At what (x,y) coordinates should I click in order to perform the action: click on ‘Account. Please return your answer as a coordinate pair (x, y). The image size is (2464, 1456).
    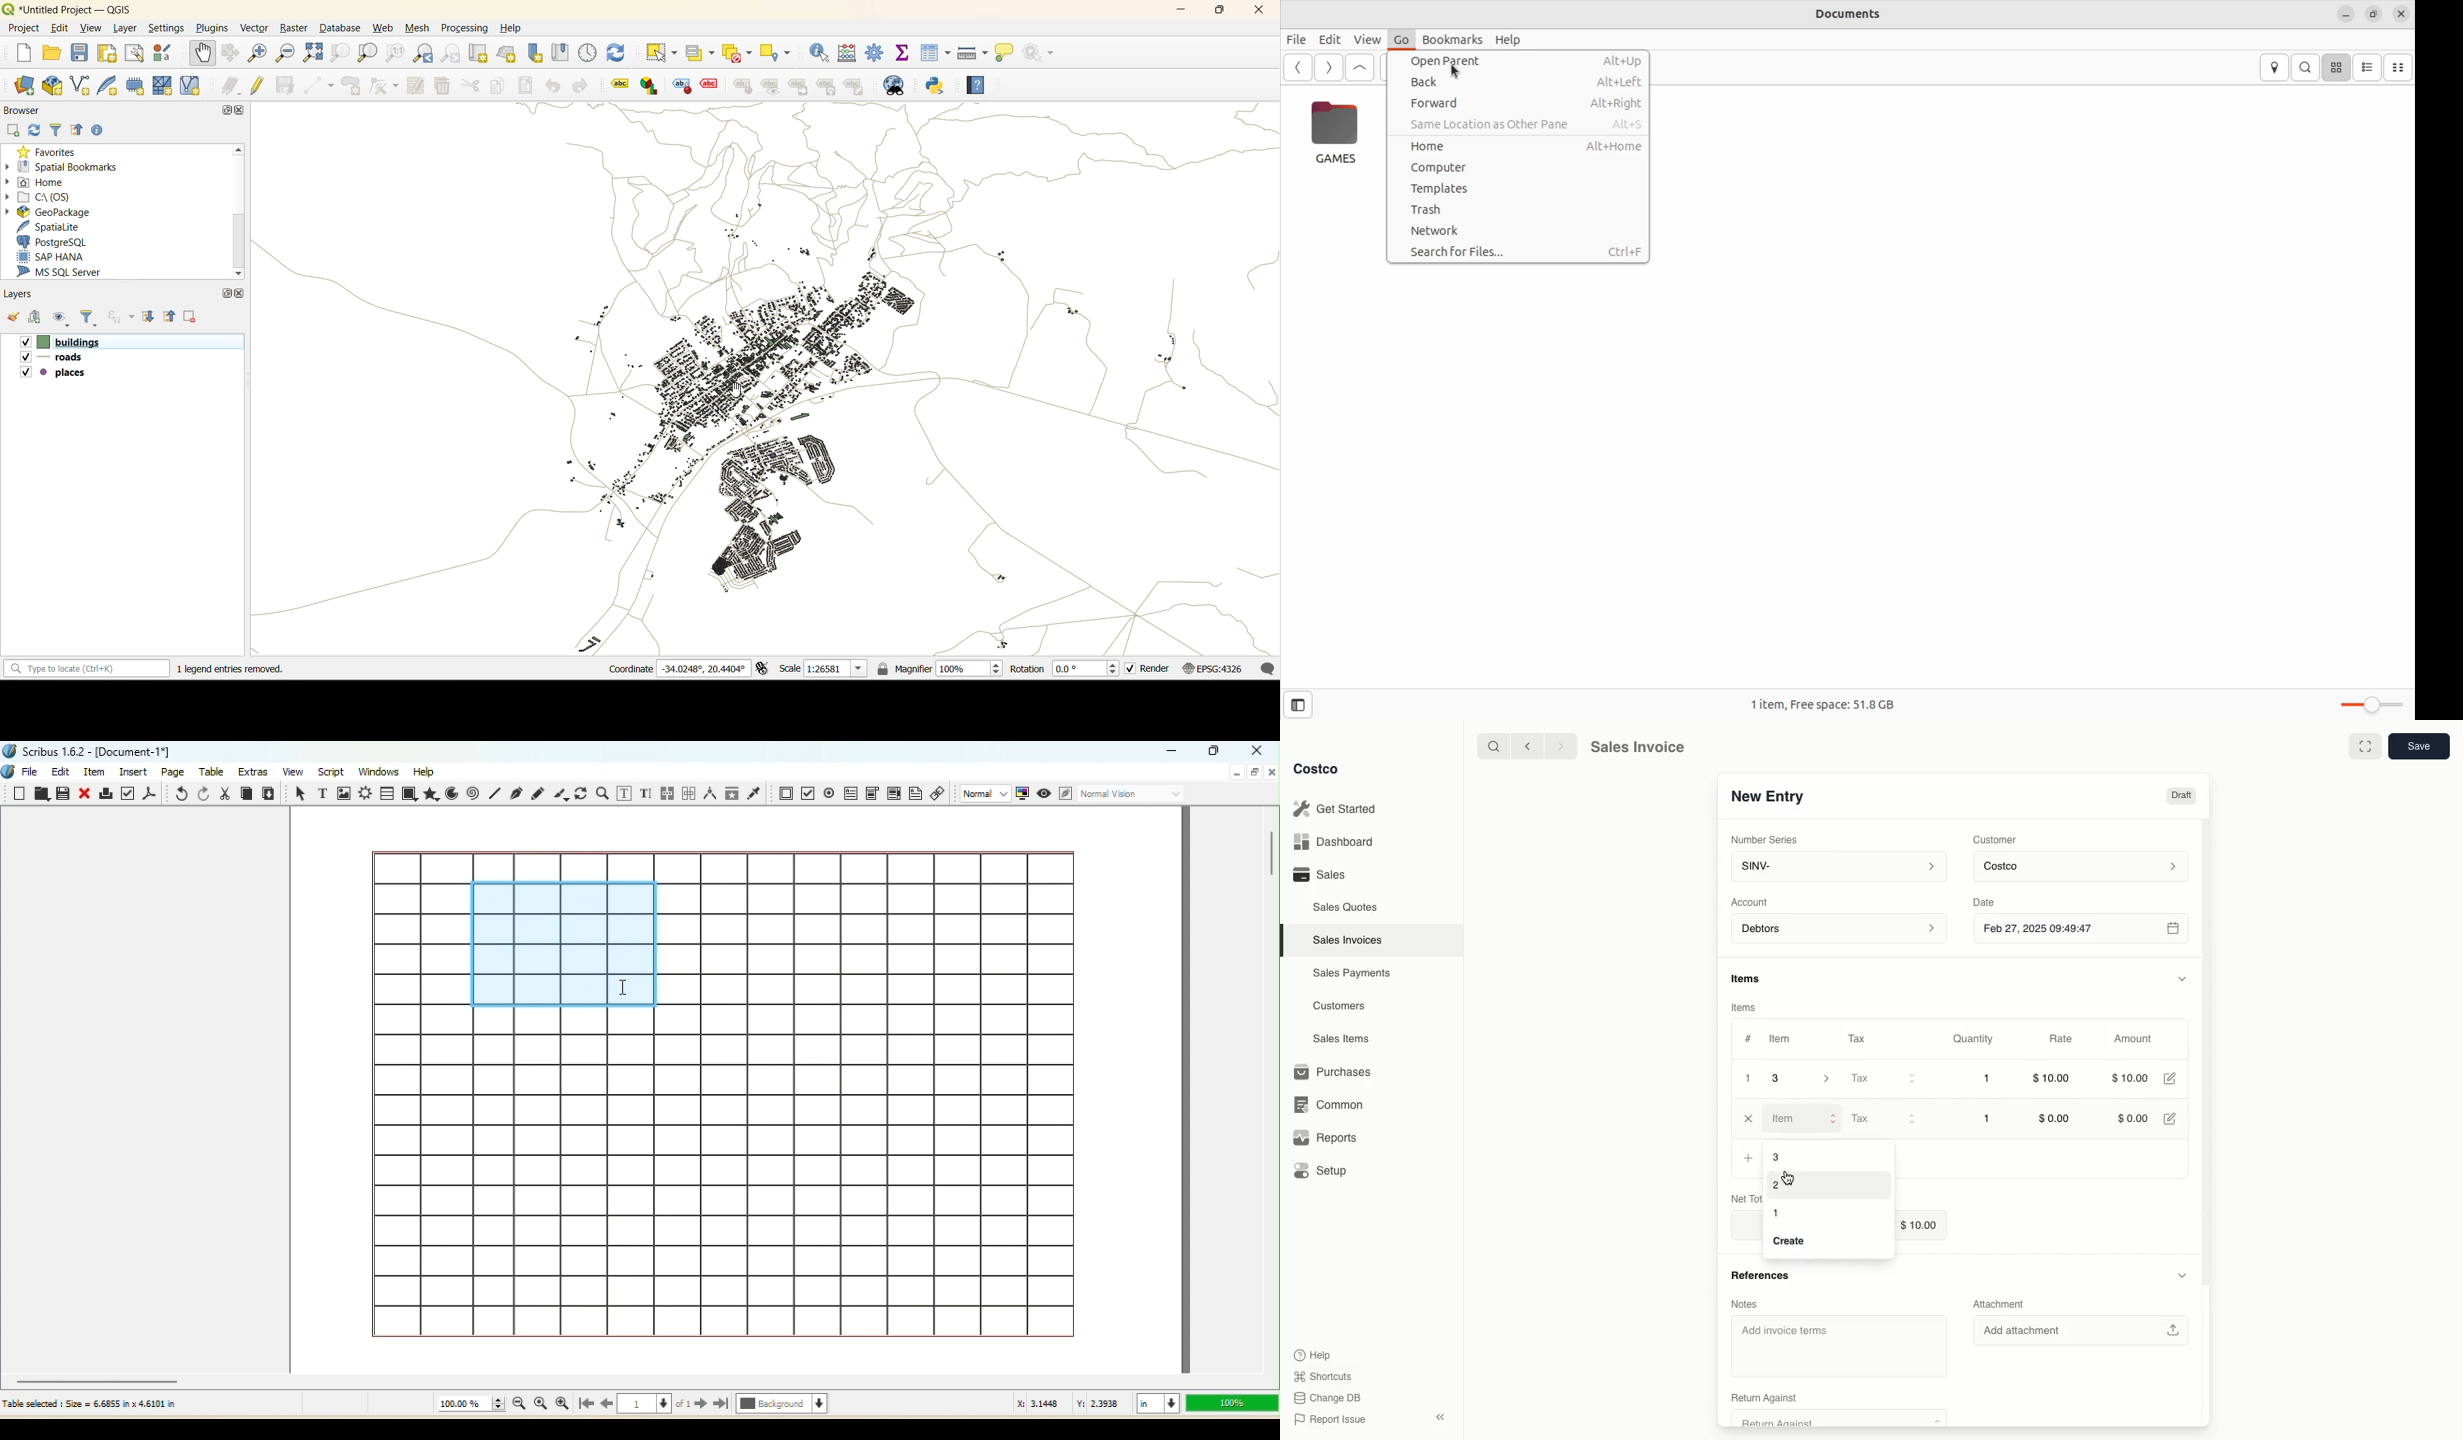
    Looking at the image, I should click on (1753, 901).